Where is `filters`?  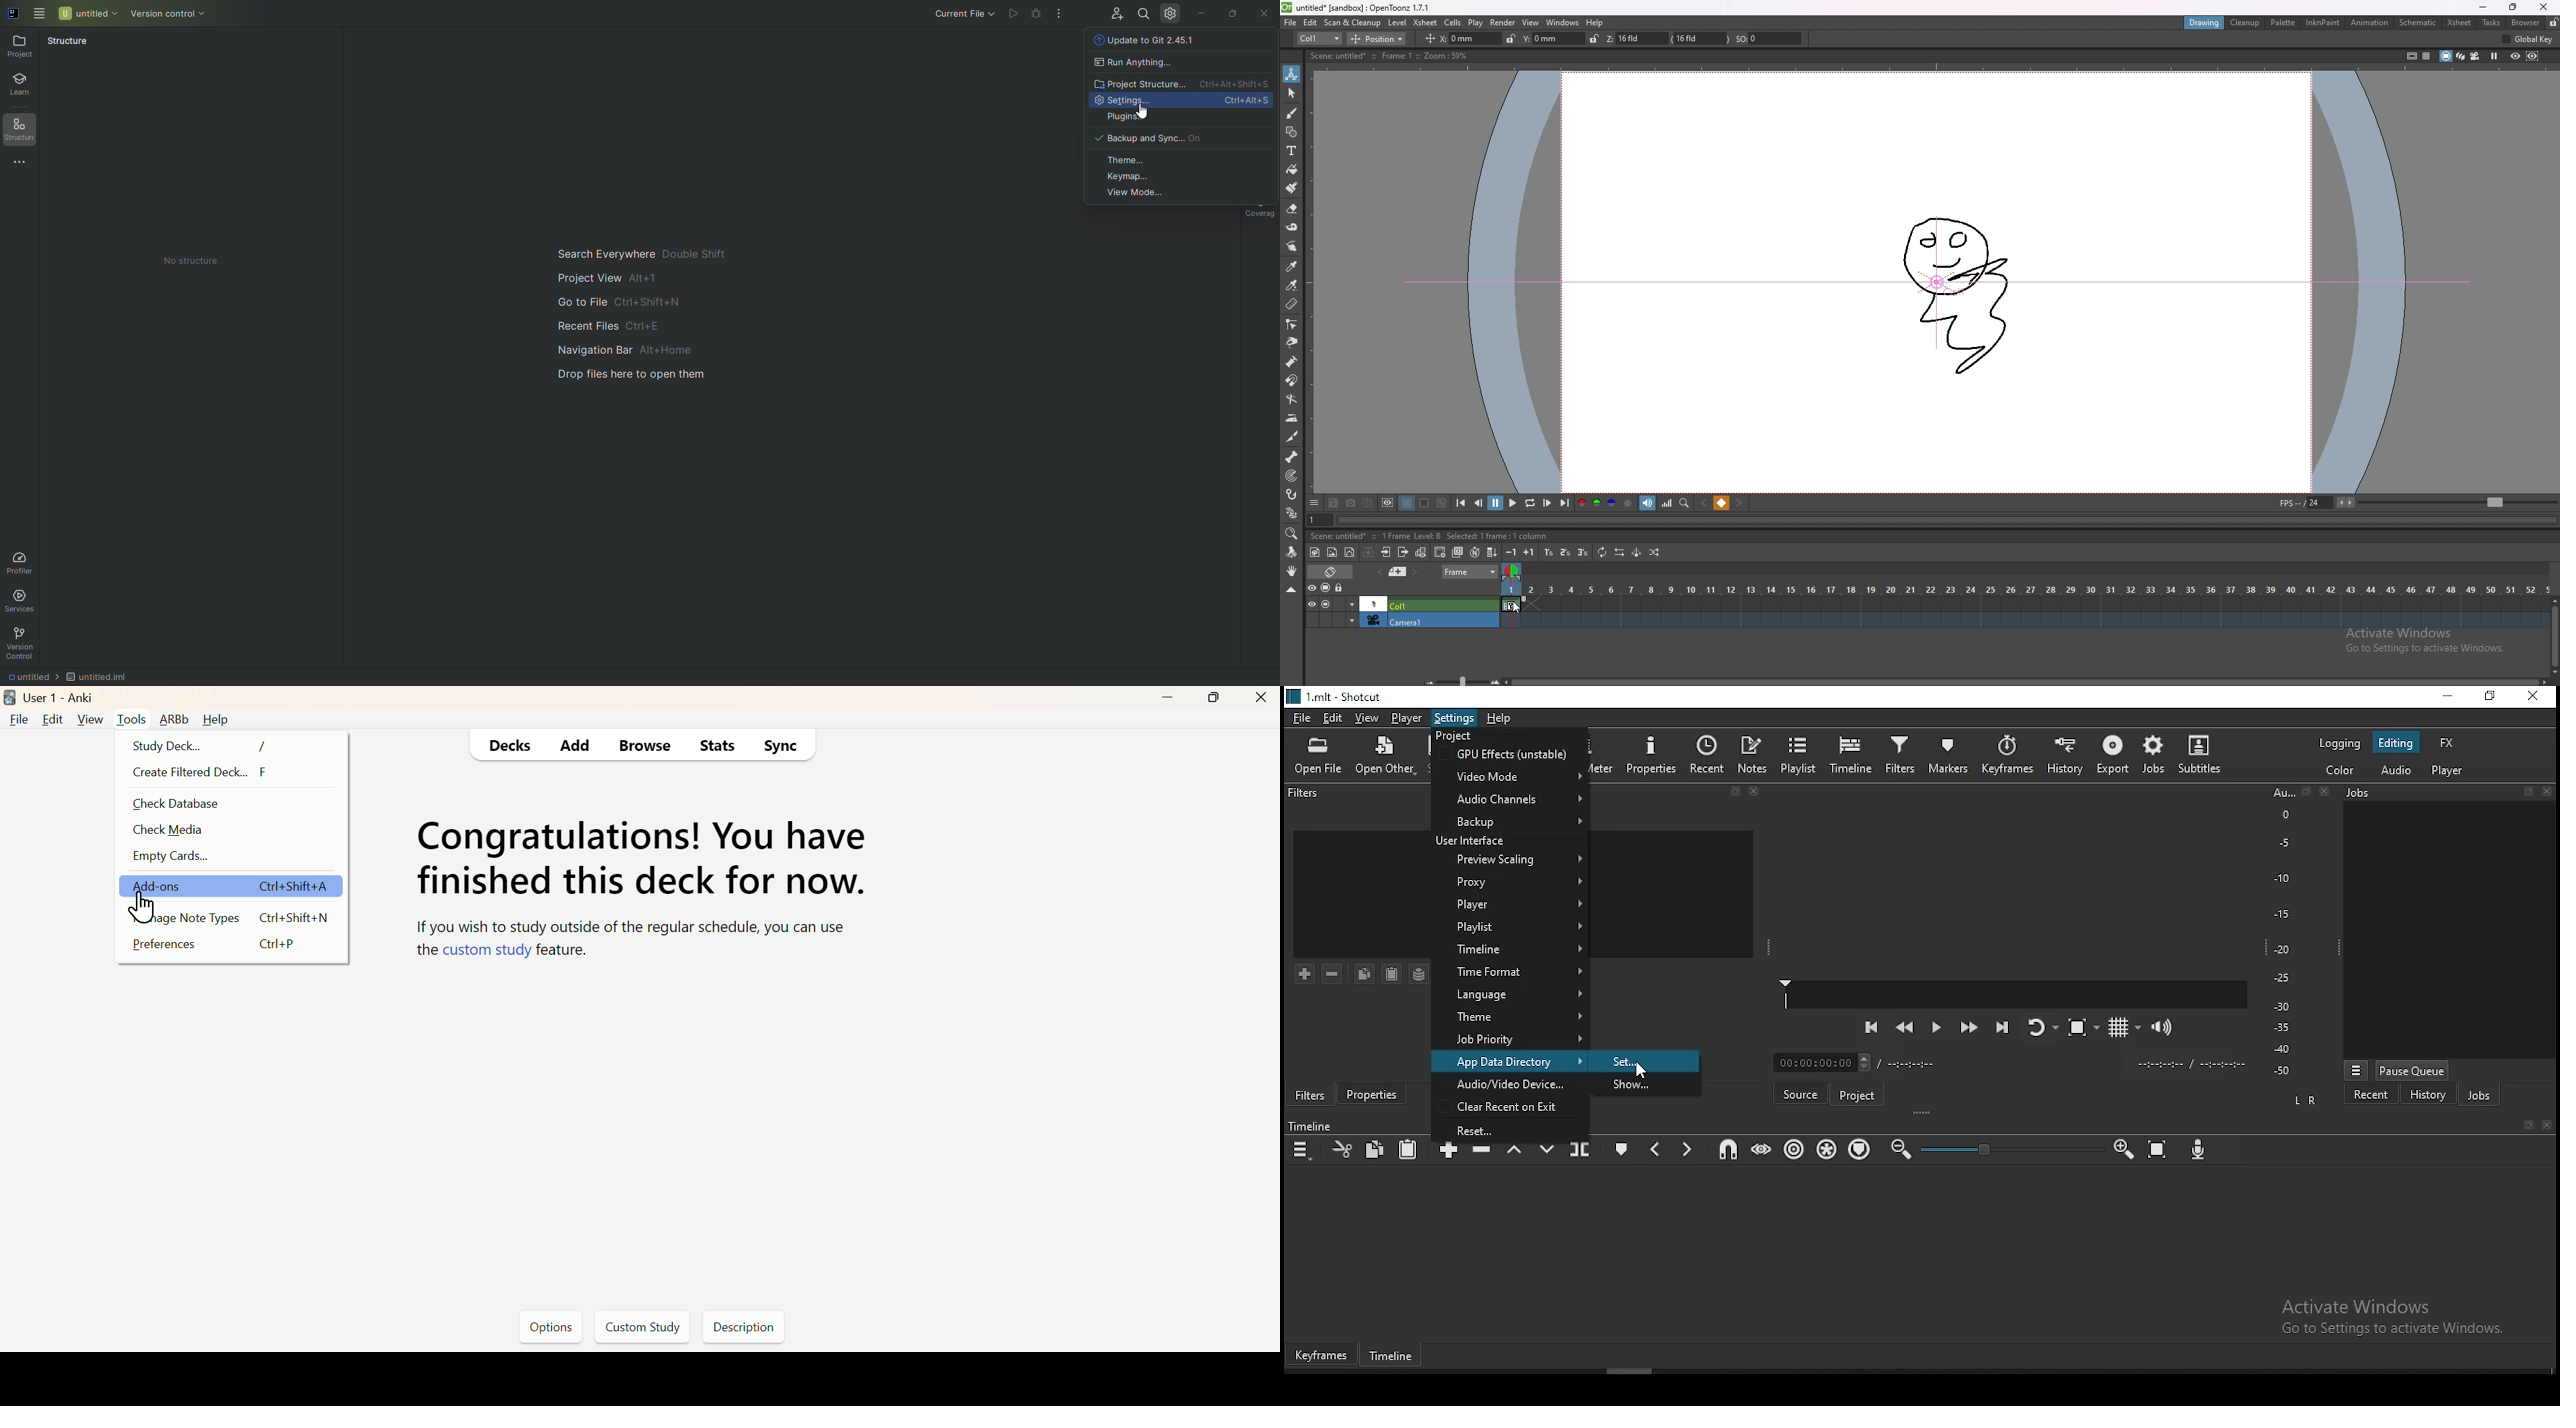
filters is located at coordinates (1900, 755).